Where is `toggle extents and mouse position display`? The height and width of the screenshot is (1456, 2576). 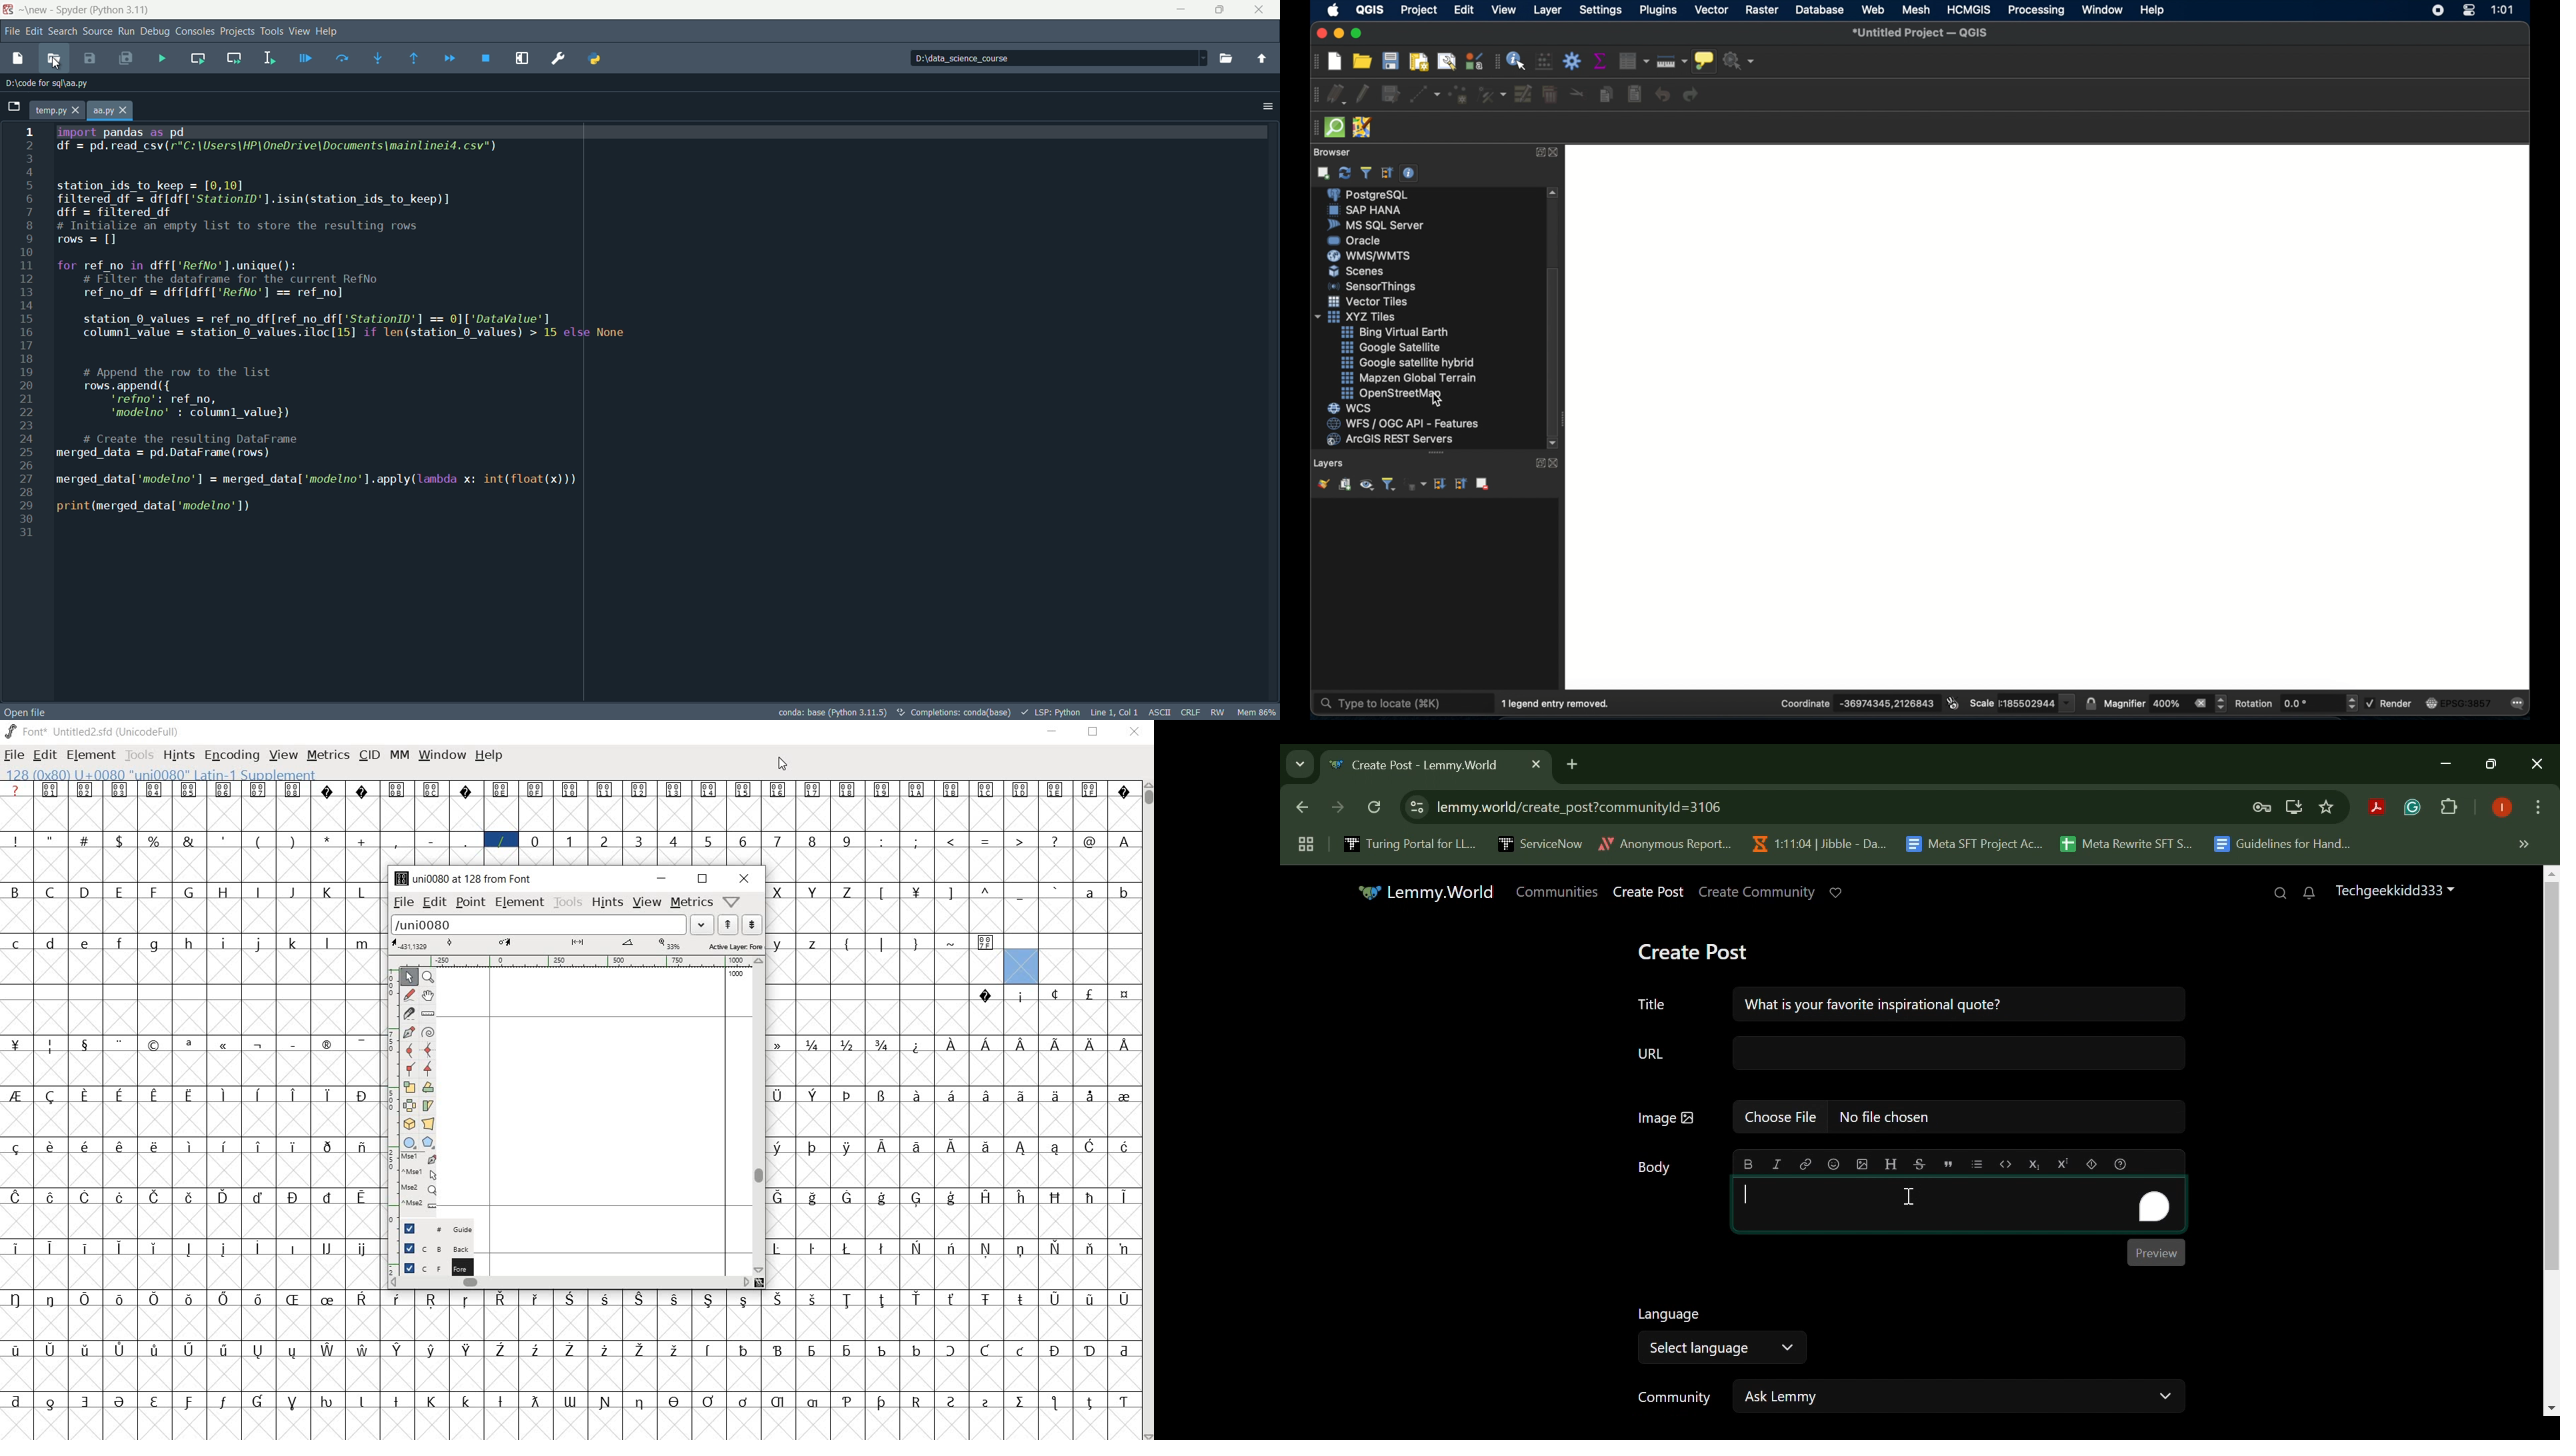
toggle extents and mouse position display is located at coordinates (1953, 702).